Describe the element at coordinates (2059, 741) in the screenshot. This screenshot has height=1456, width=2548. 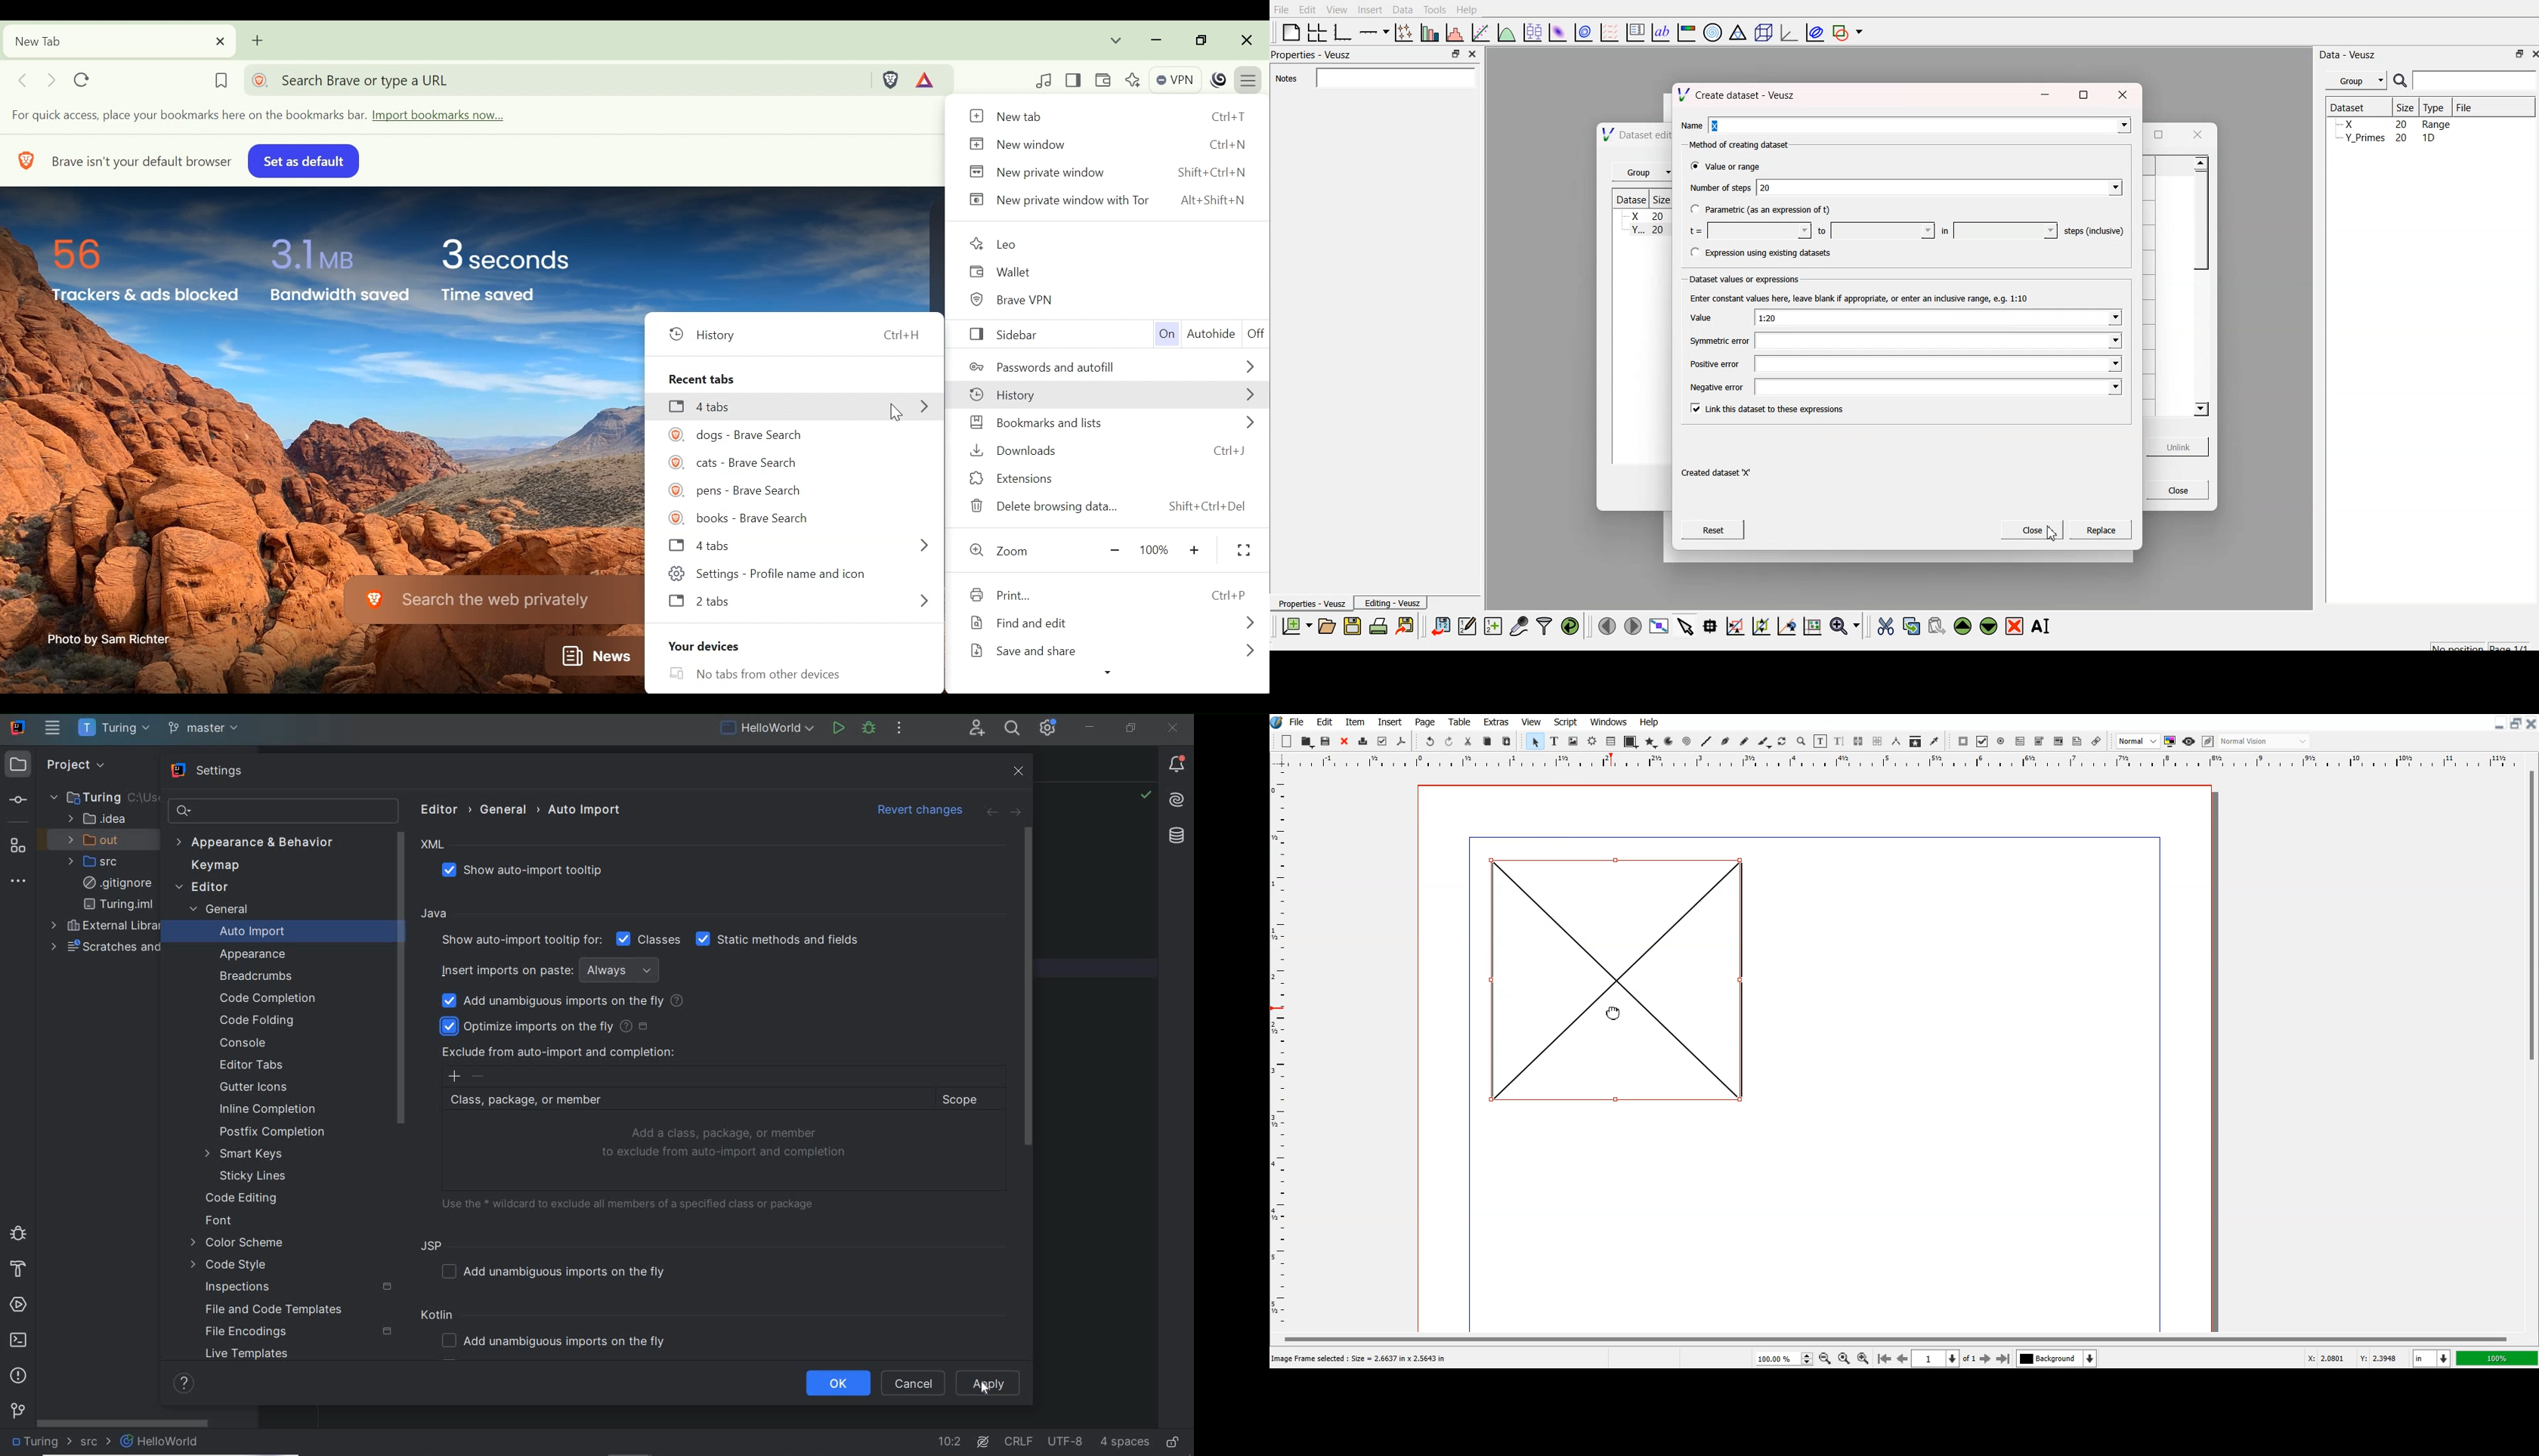
I see `PDF List Box` at that location.